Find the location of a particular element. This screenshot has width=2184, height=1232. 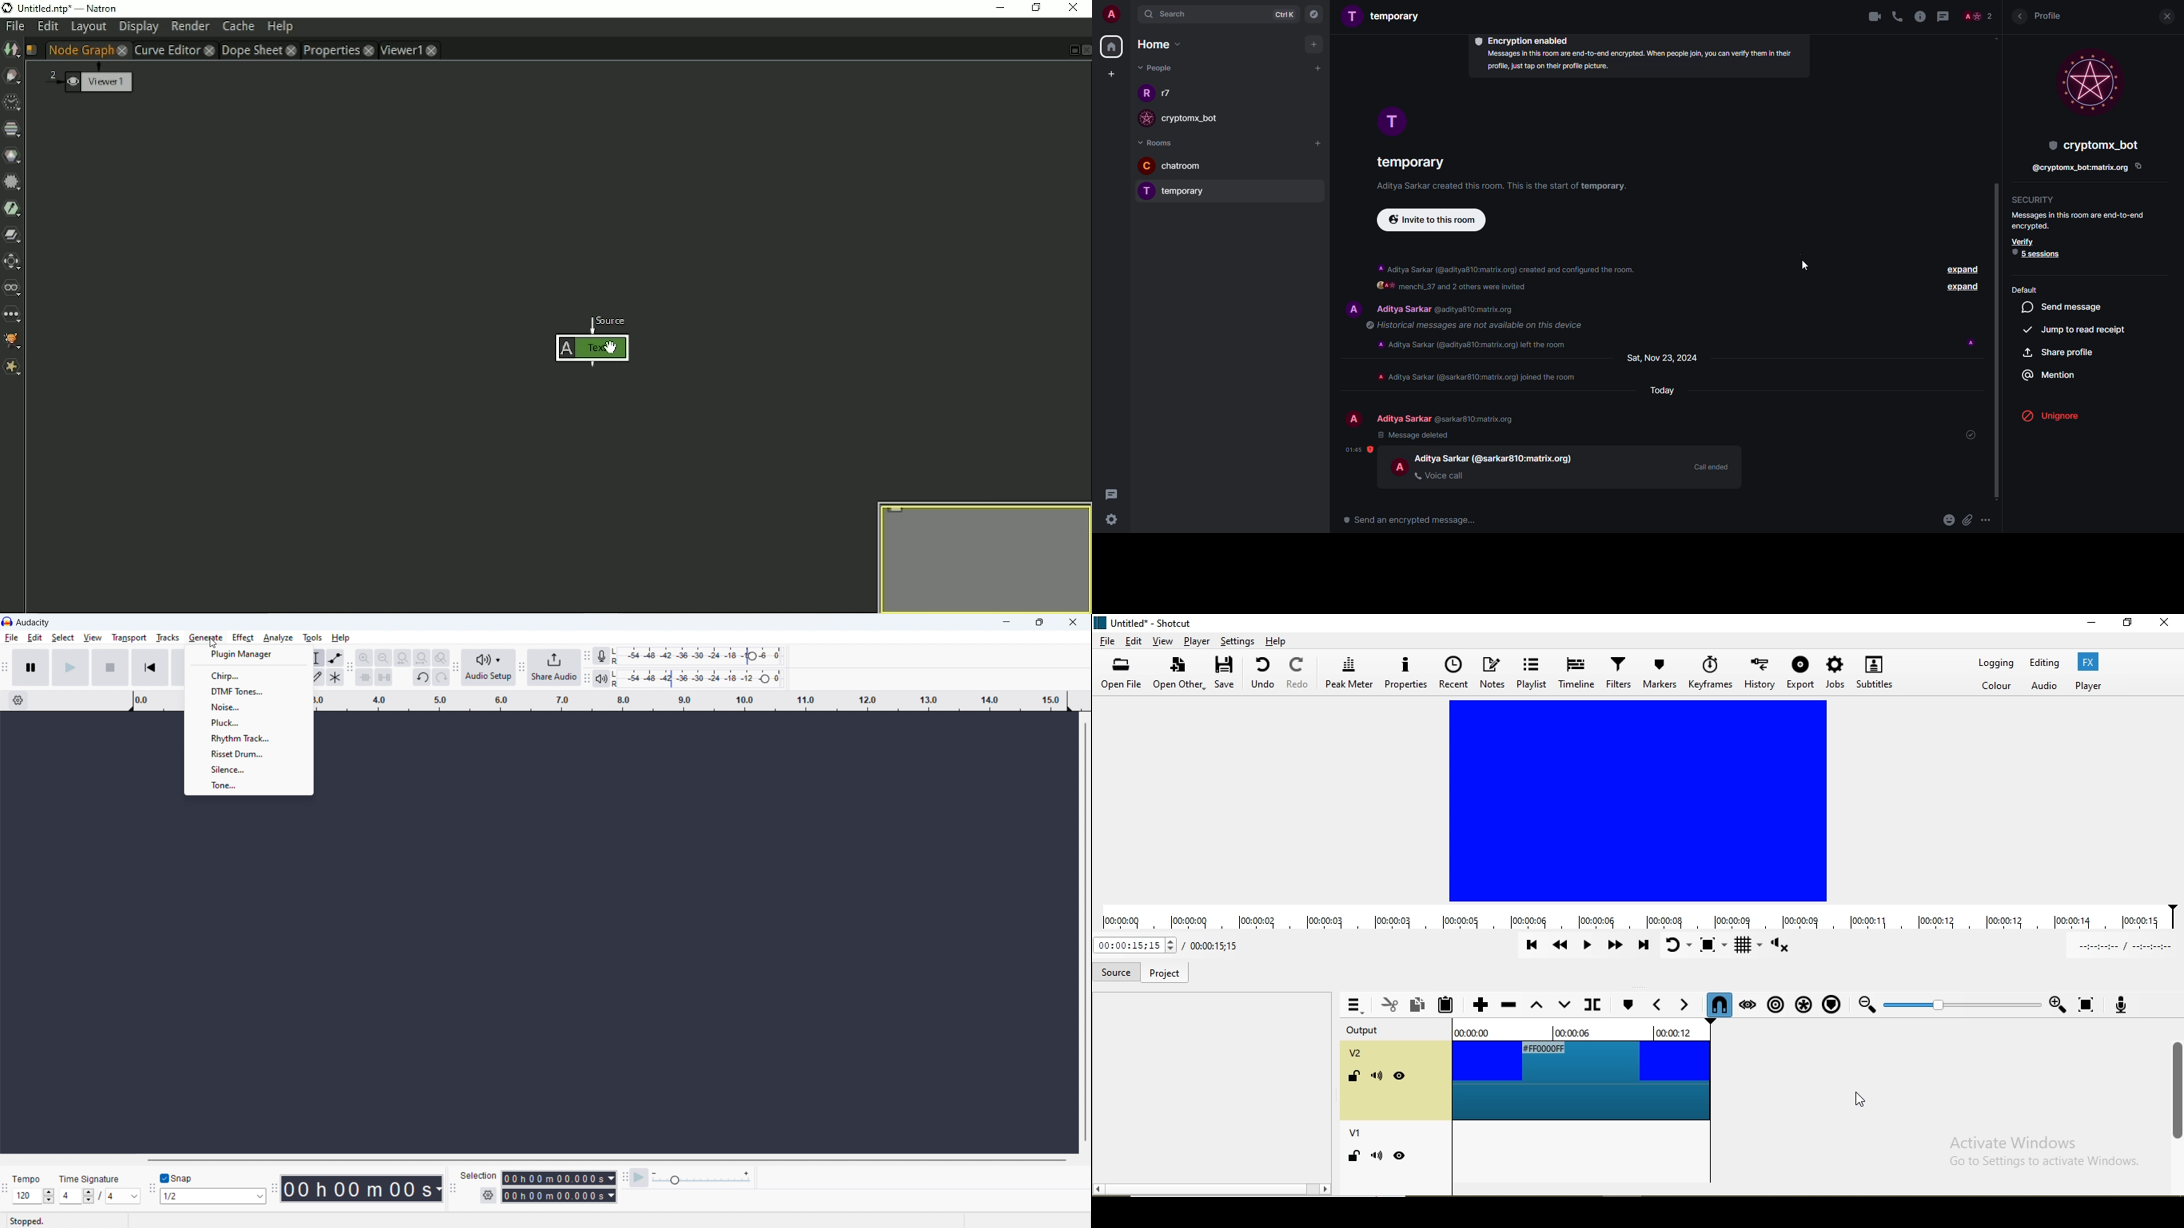

mention is located at coordinates (2051, 374).